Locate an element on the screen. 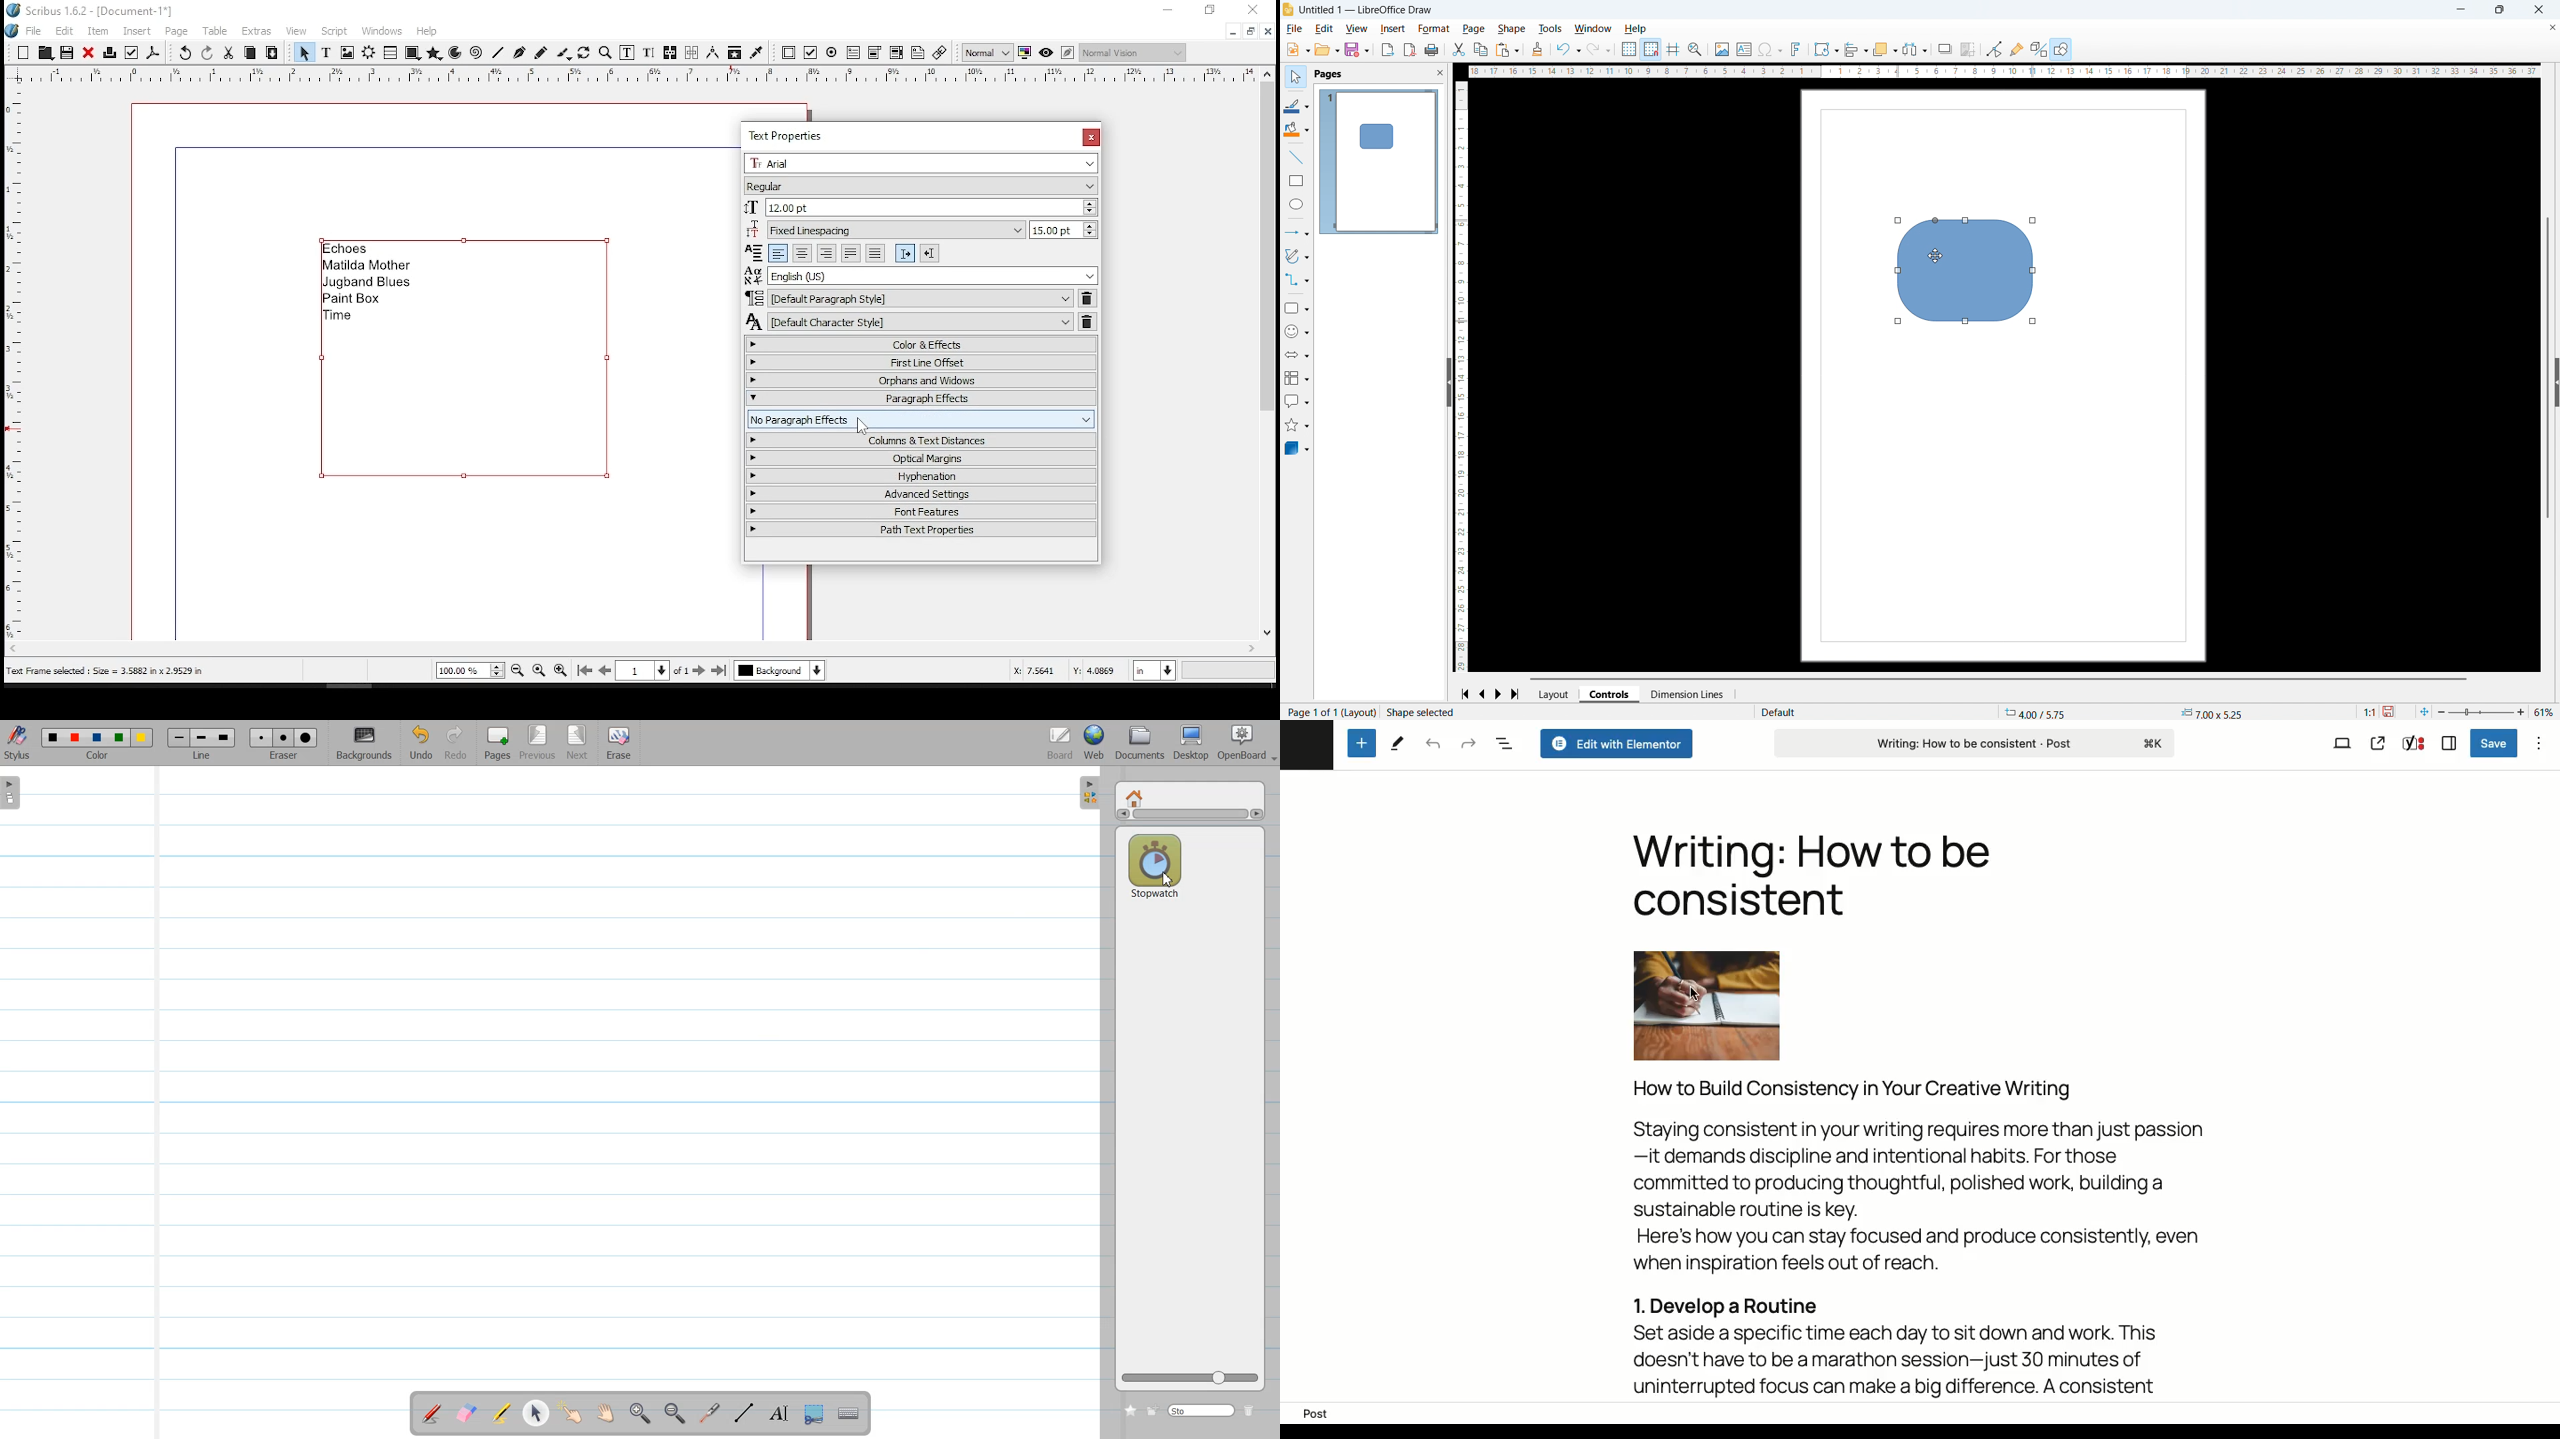  windows is located at coordinates (381, 31).